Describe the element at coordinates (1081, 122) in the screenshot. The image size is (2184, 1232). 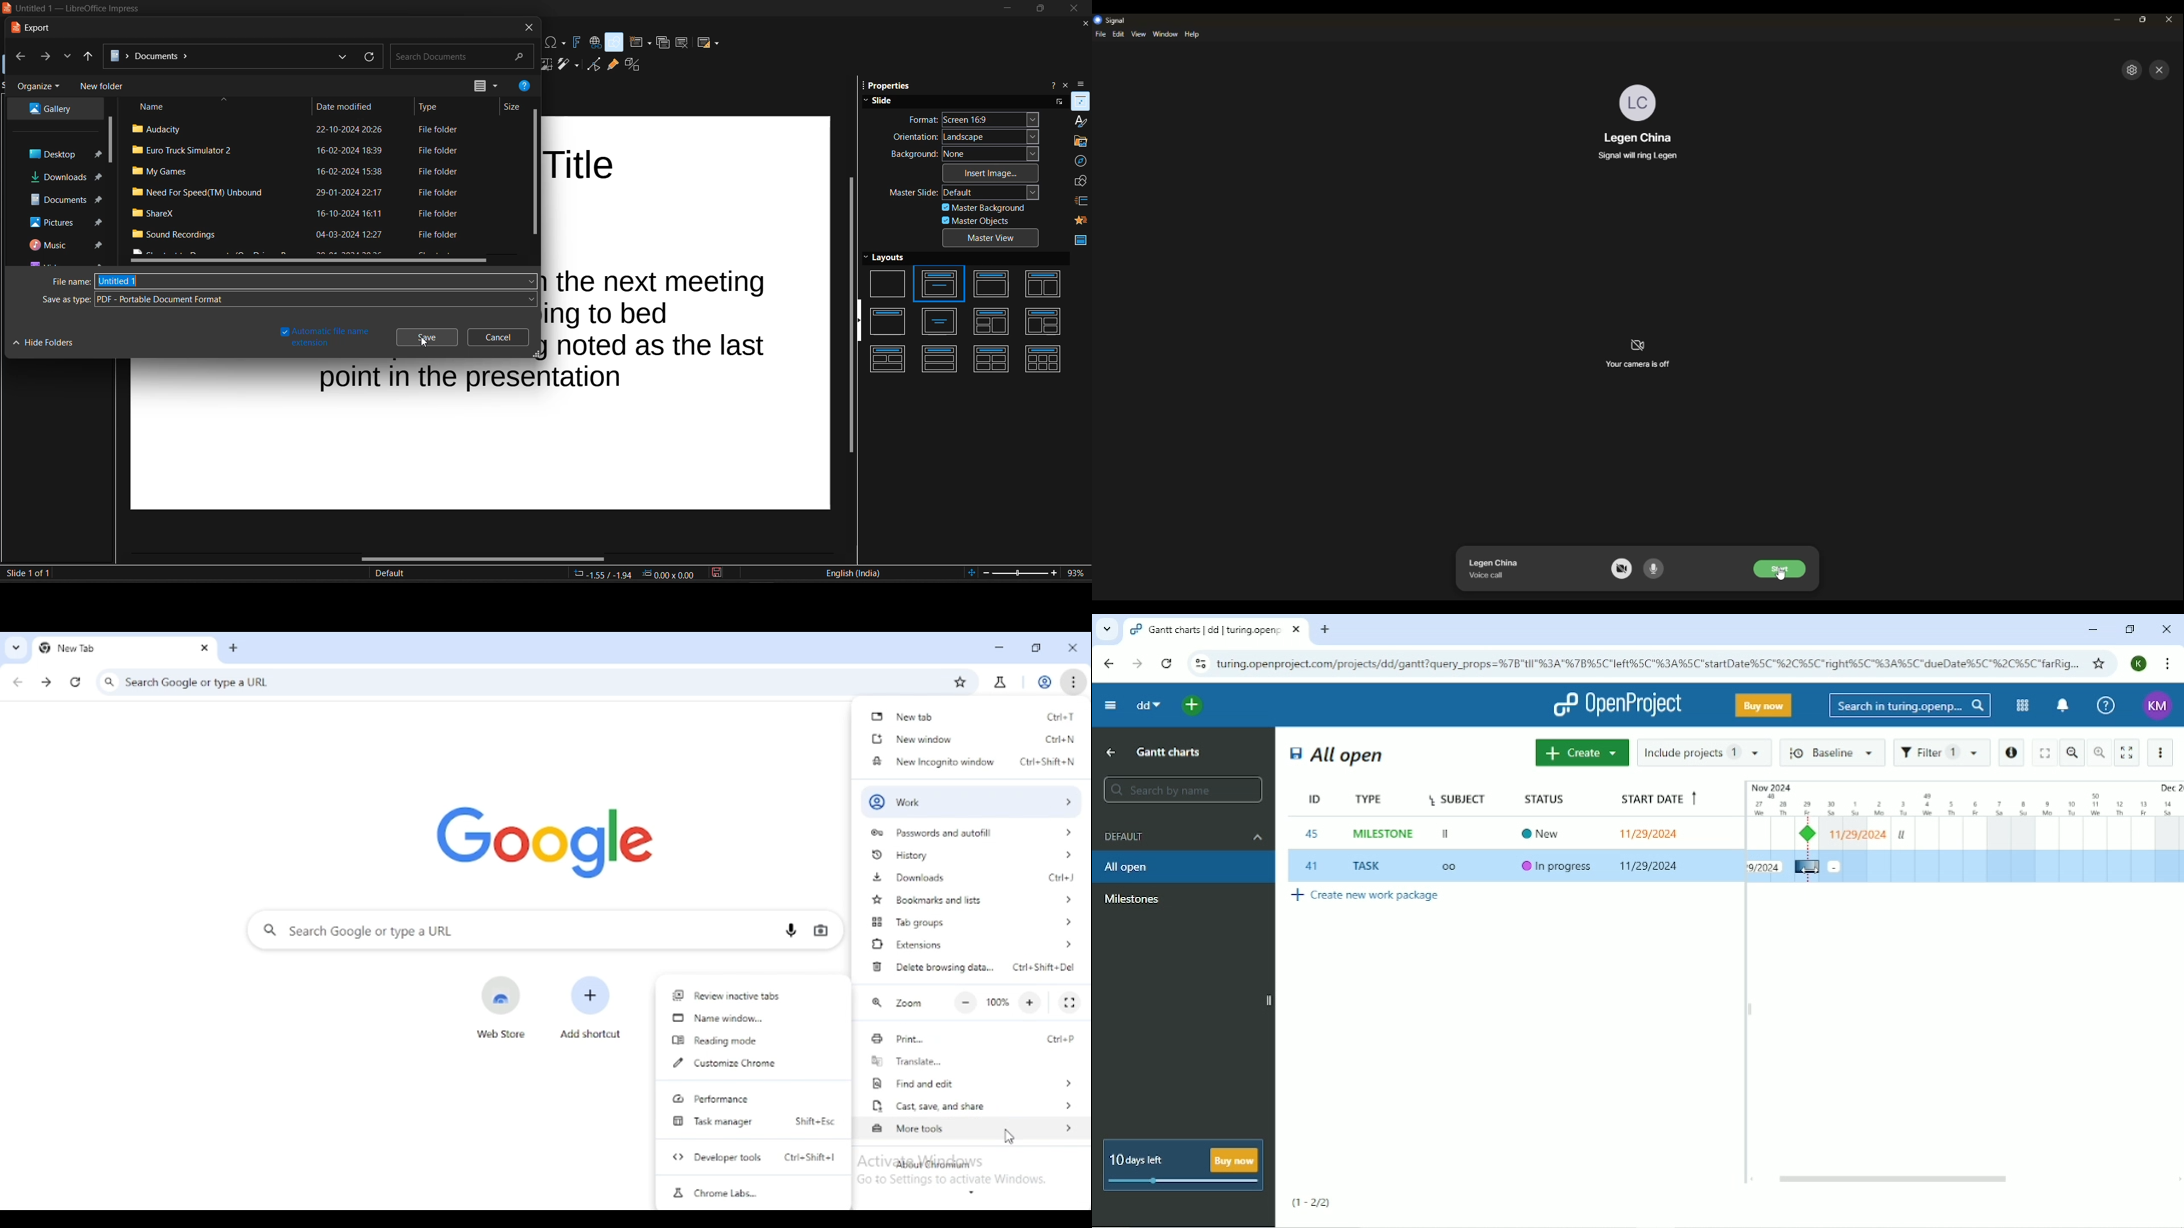
I see `styles` at that location.